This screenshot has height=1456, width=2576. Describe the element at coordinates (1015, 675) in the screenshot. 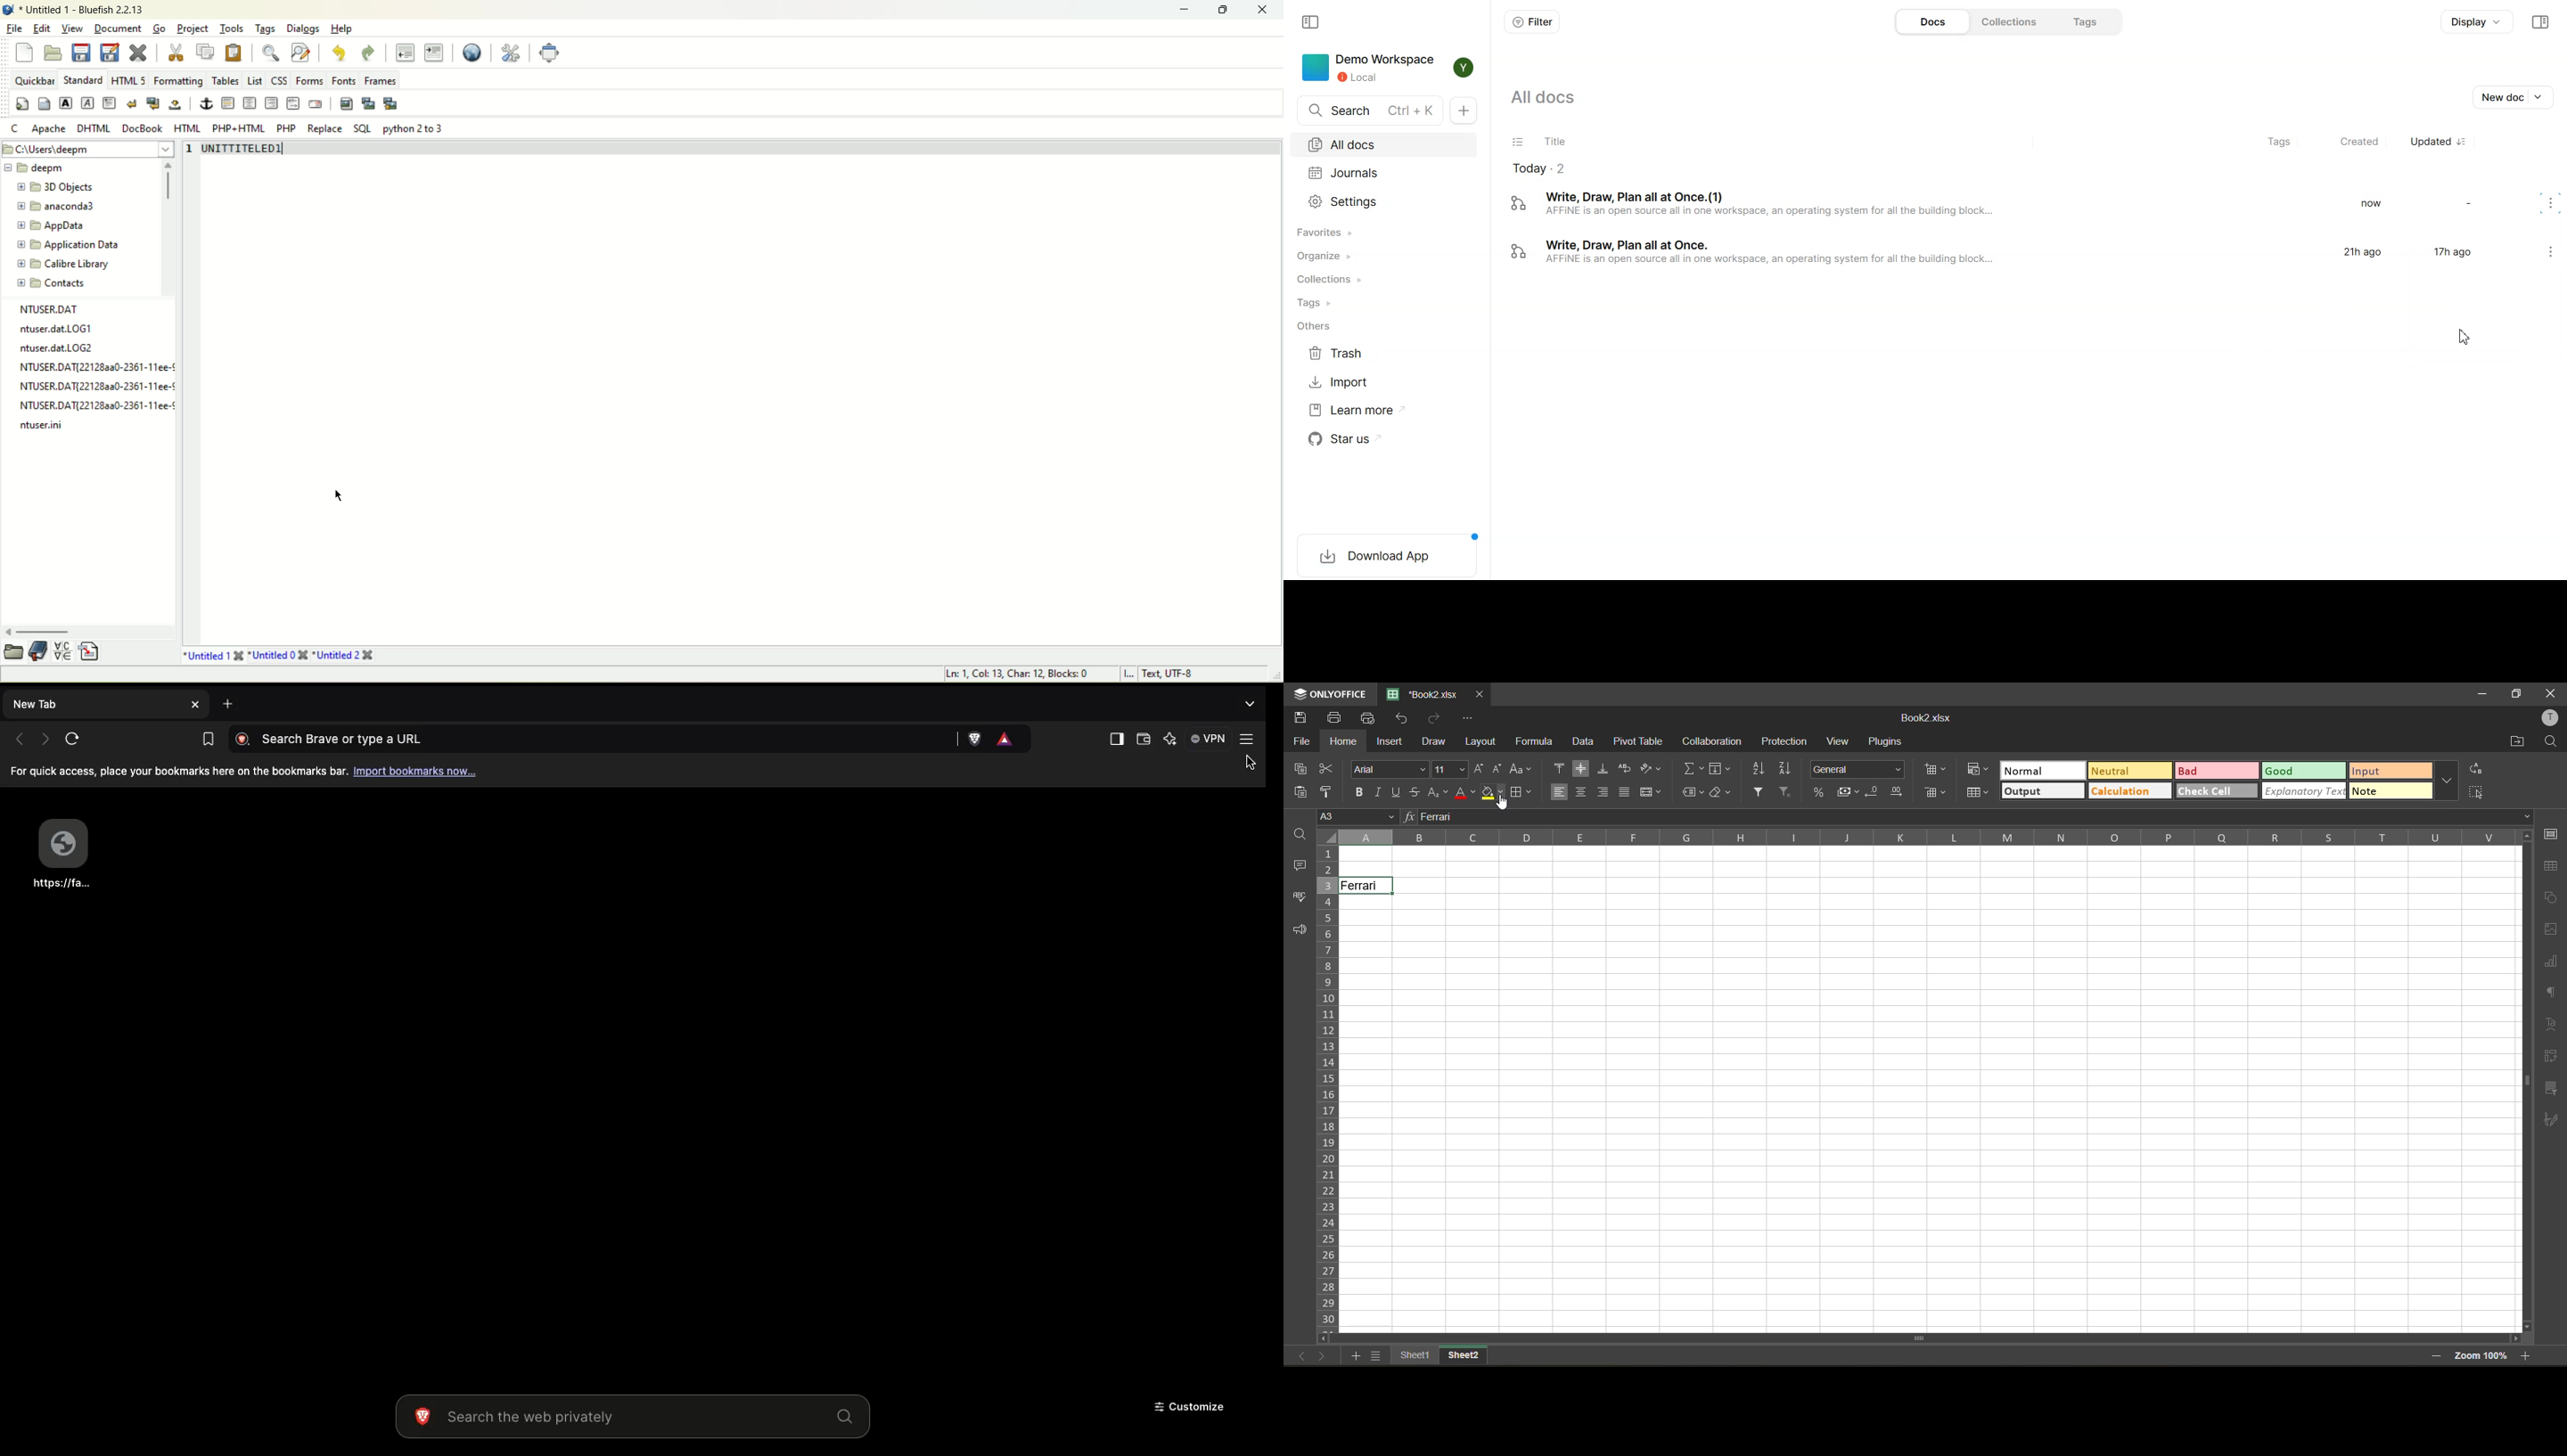

I see `Ln, Col, Char, Blocks` at that location.